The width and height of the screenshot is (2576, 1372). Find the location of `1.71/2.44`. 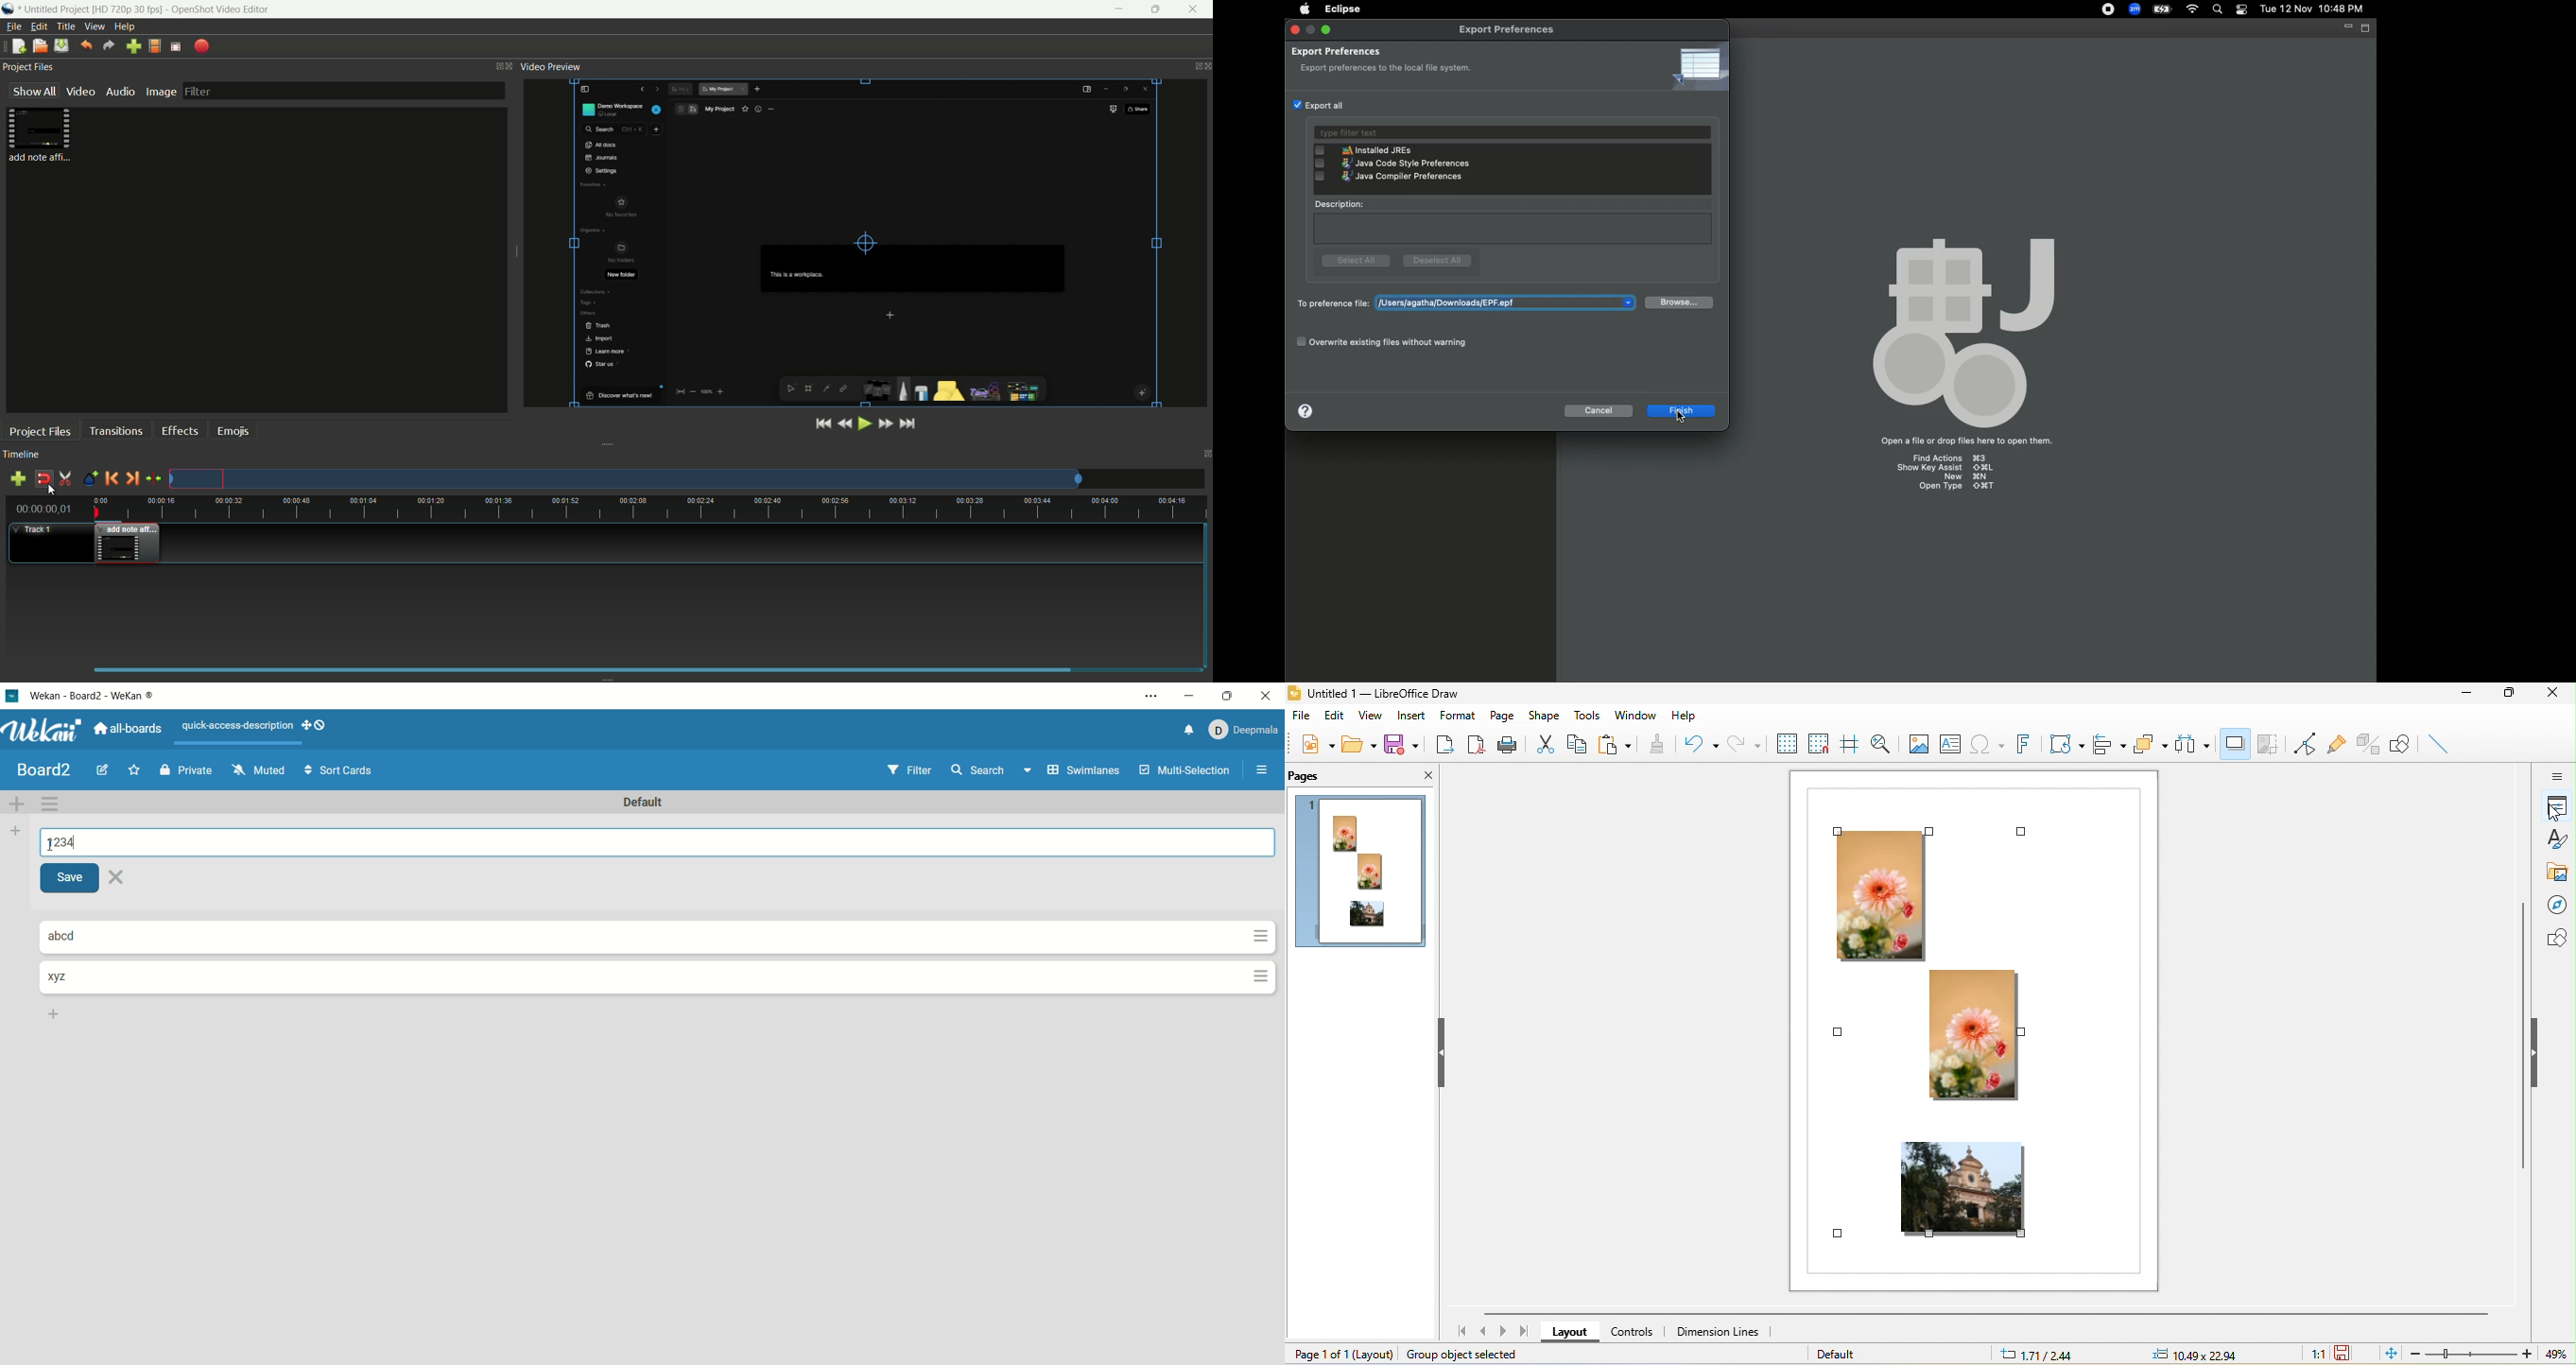

1.71/2.44 is located at coordinates (2042, 1355).